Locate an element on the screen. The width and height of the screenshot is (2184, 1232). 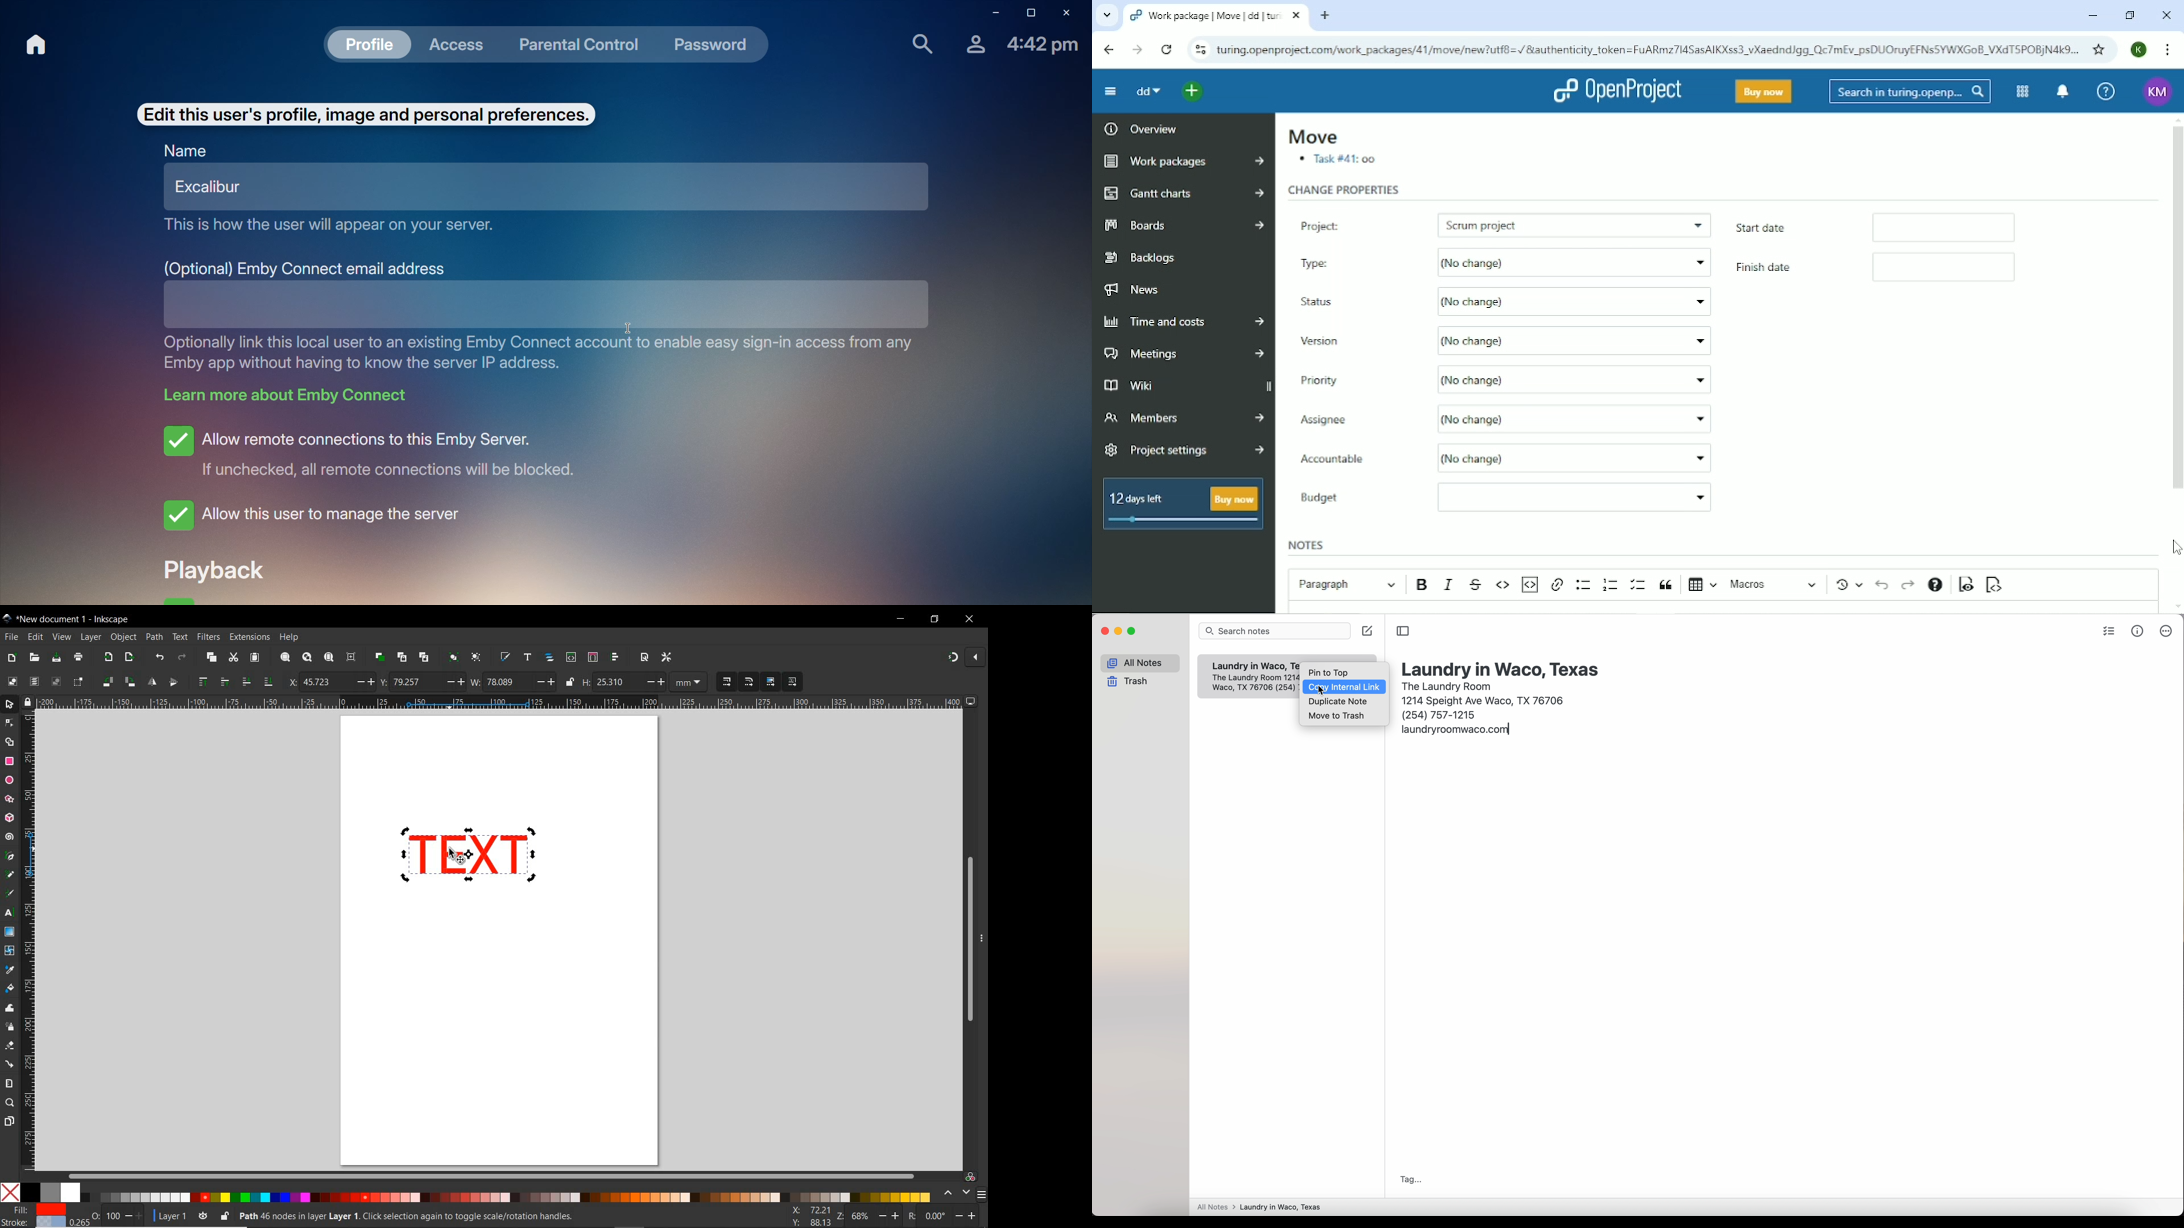
OBJECT is located at coordinates (124, 639).